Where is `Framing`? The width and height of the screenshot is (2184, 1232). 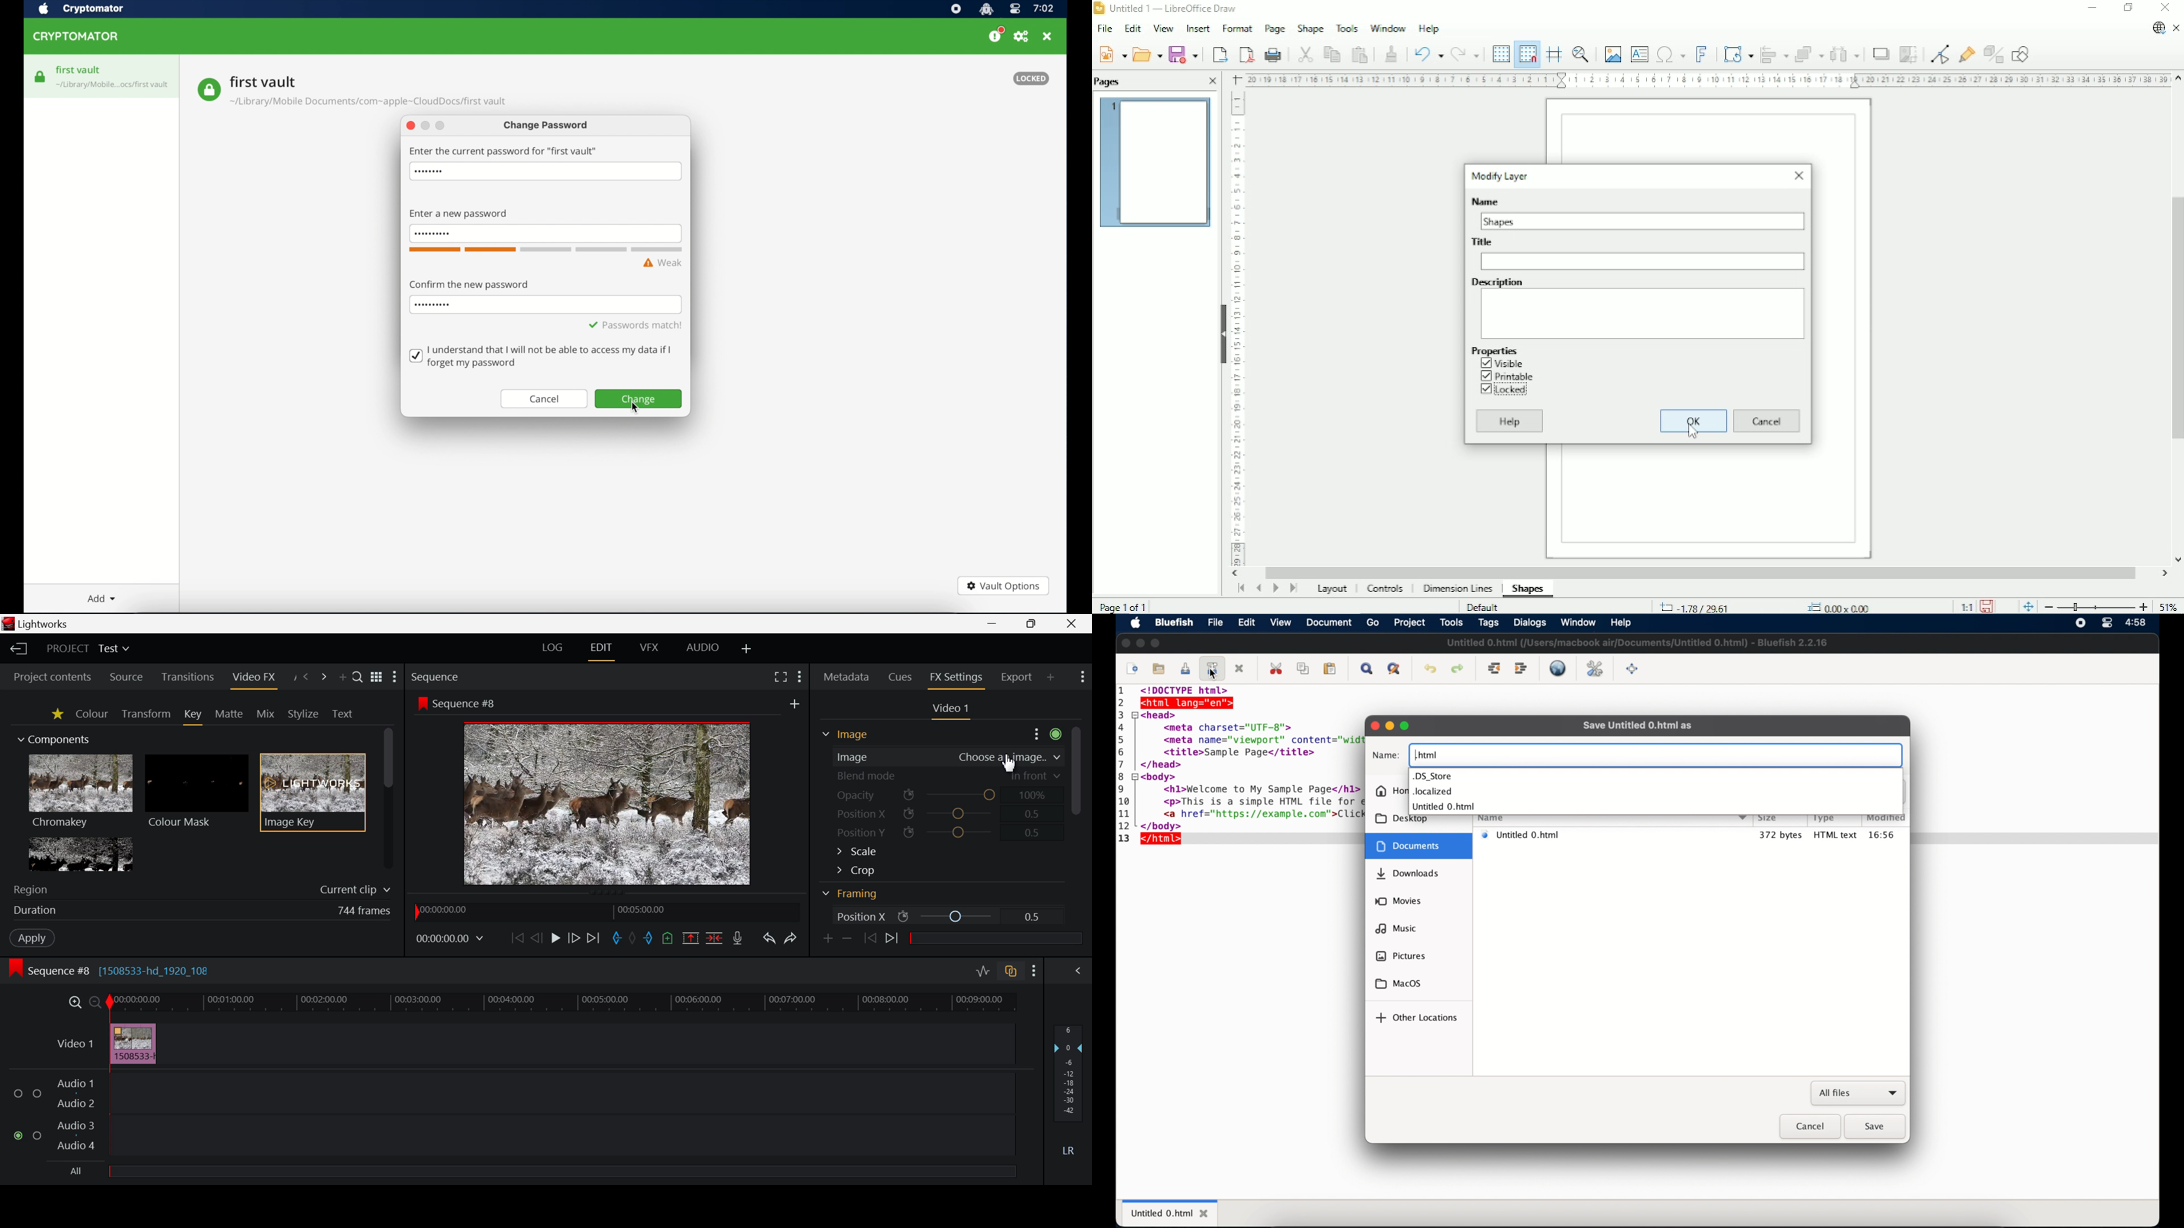
Framing is located at coordinates (932, 893).